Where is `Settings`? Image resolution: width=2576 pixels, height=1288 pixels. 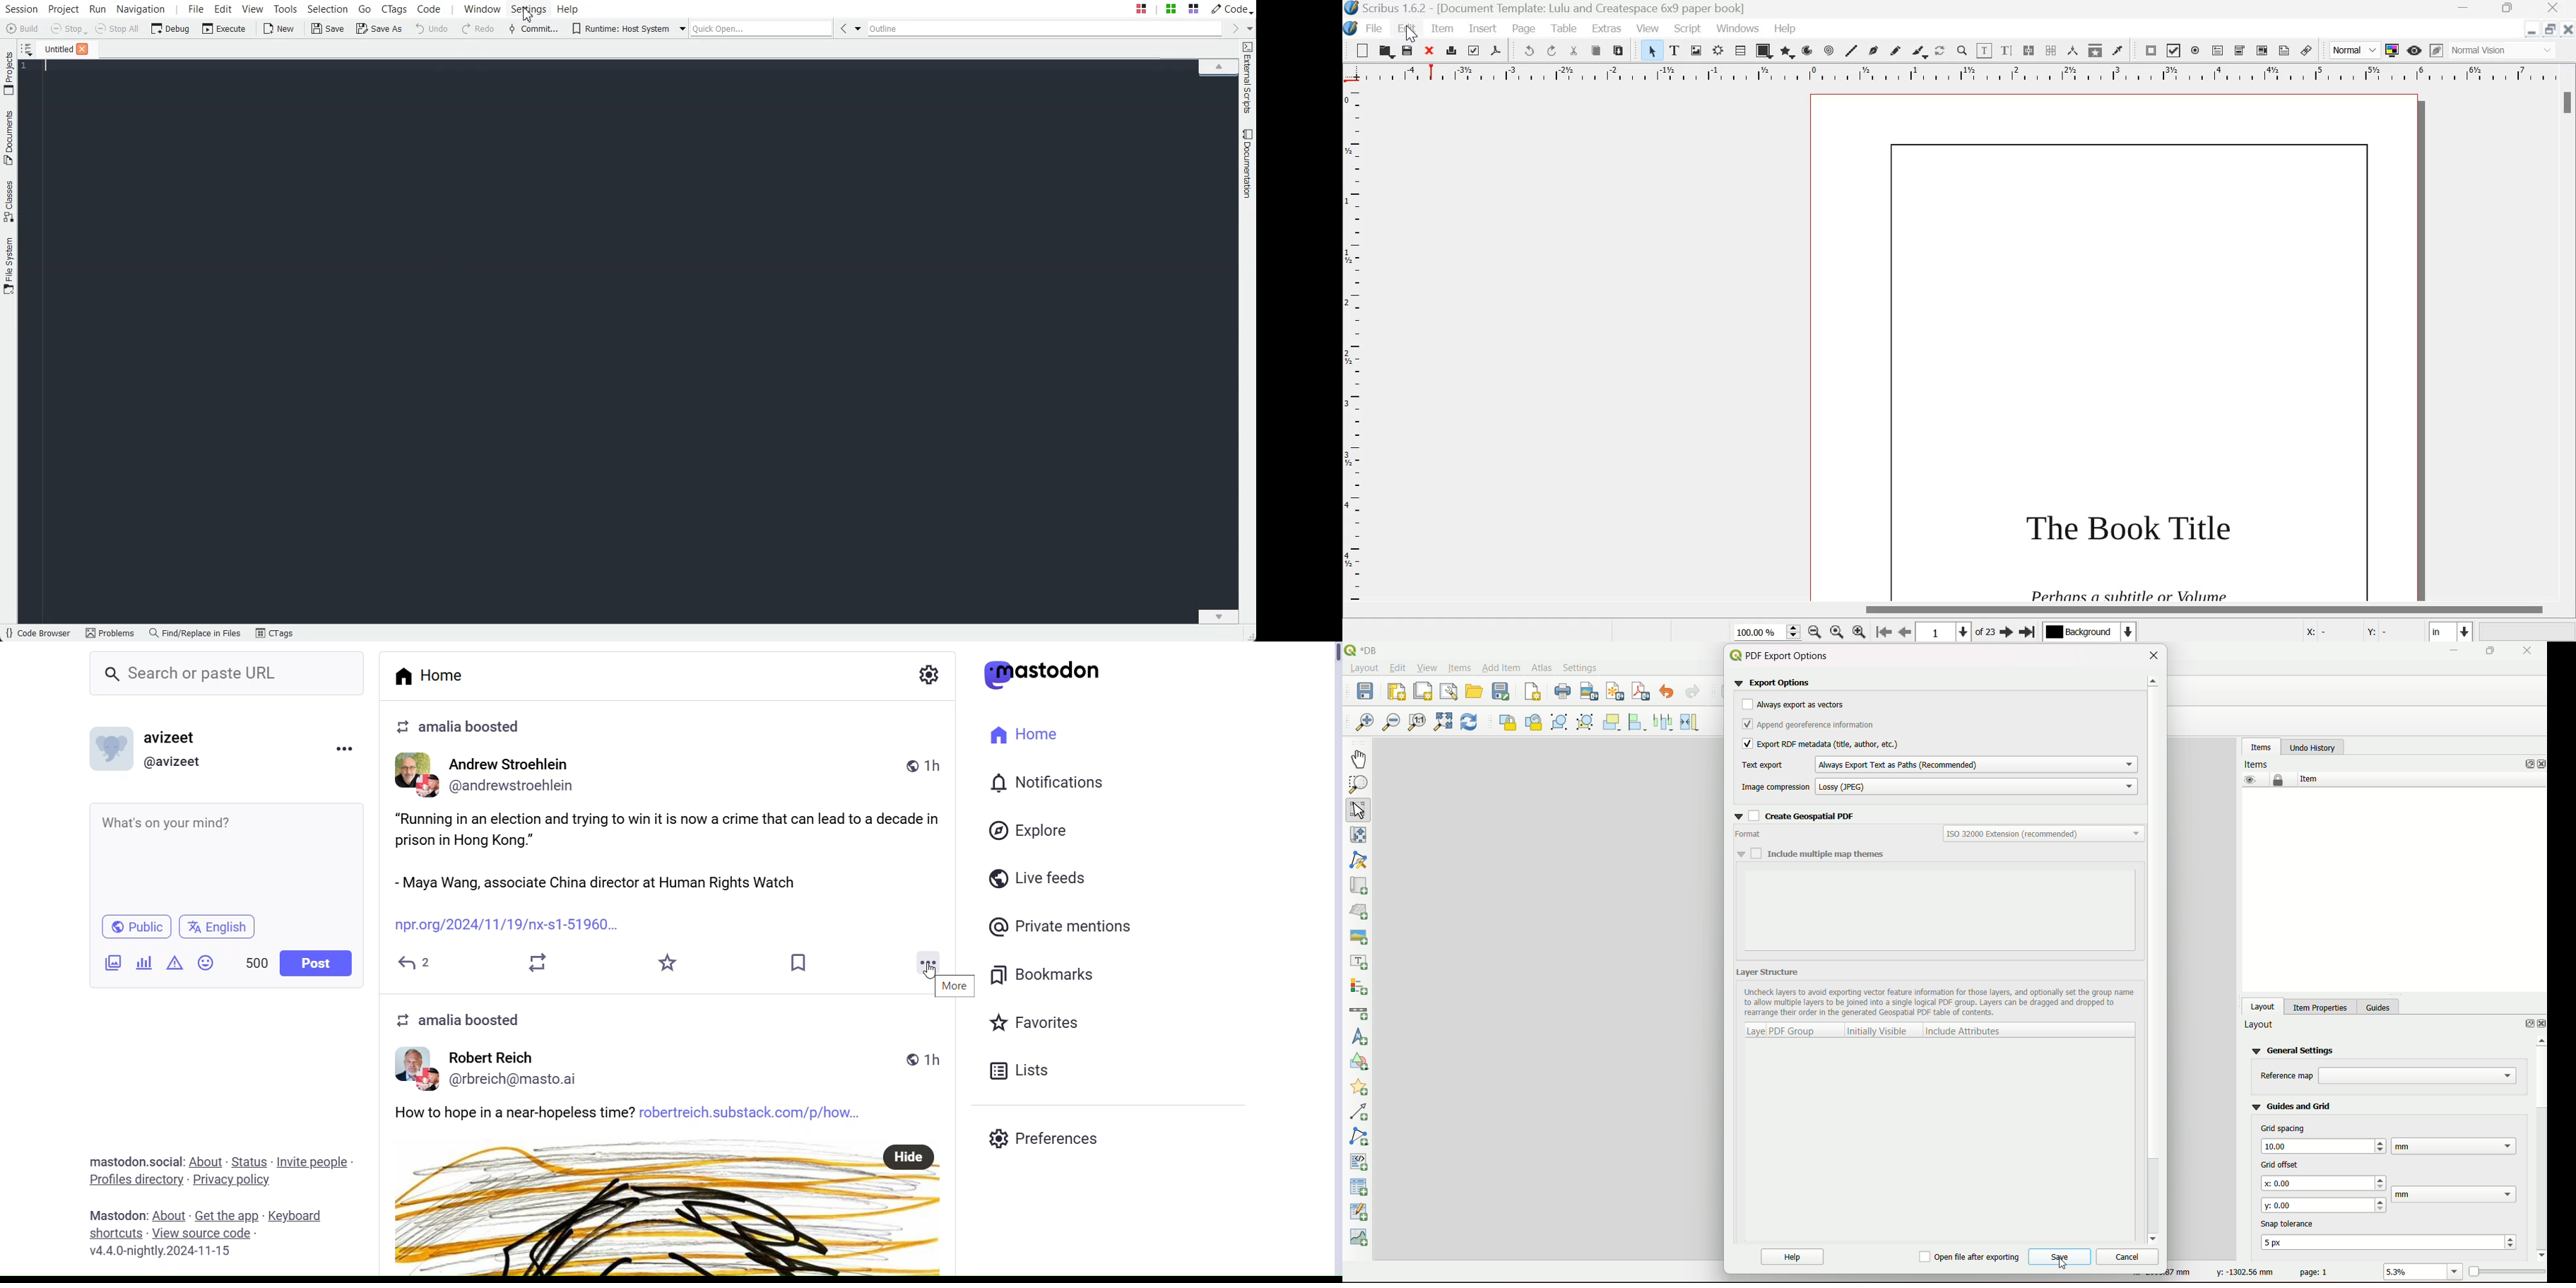
Settings is located at coordinates (928, 672).